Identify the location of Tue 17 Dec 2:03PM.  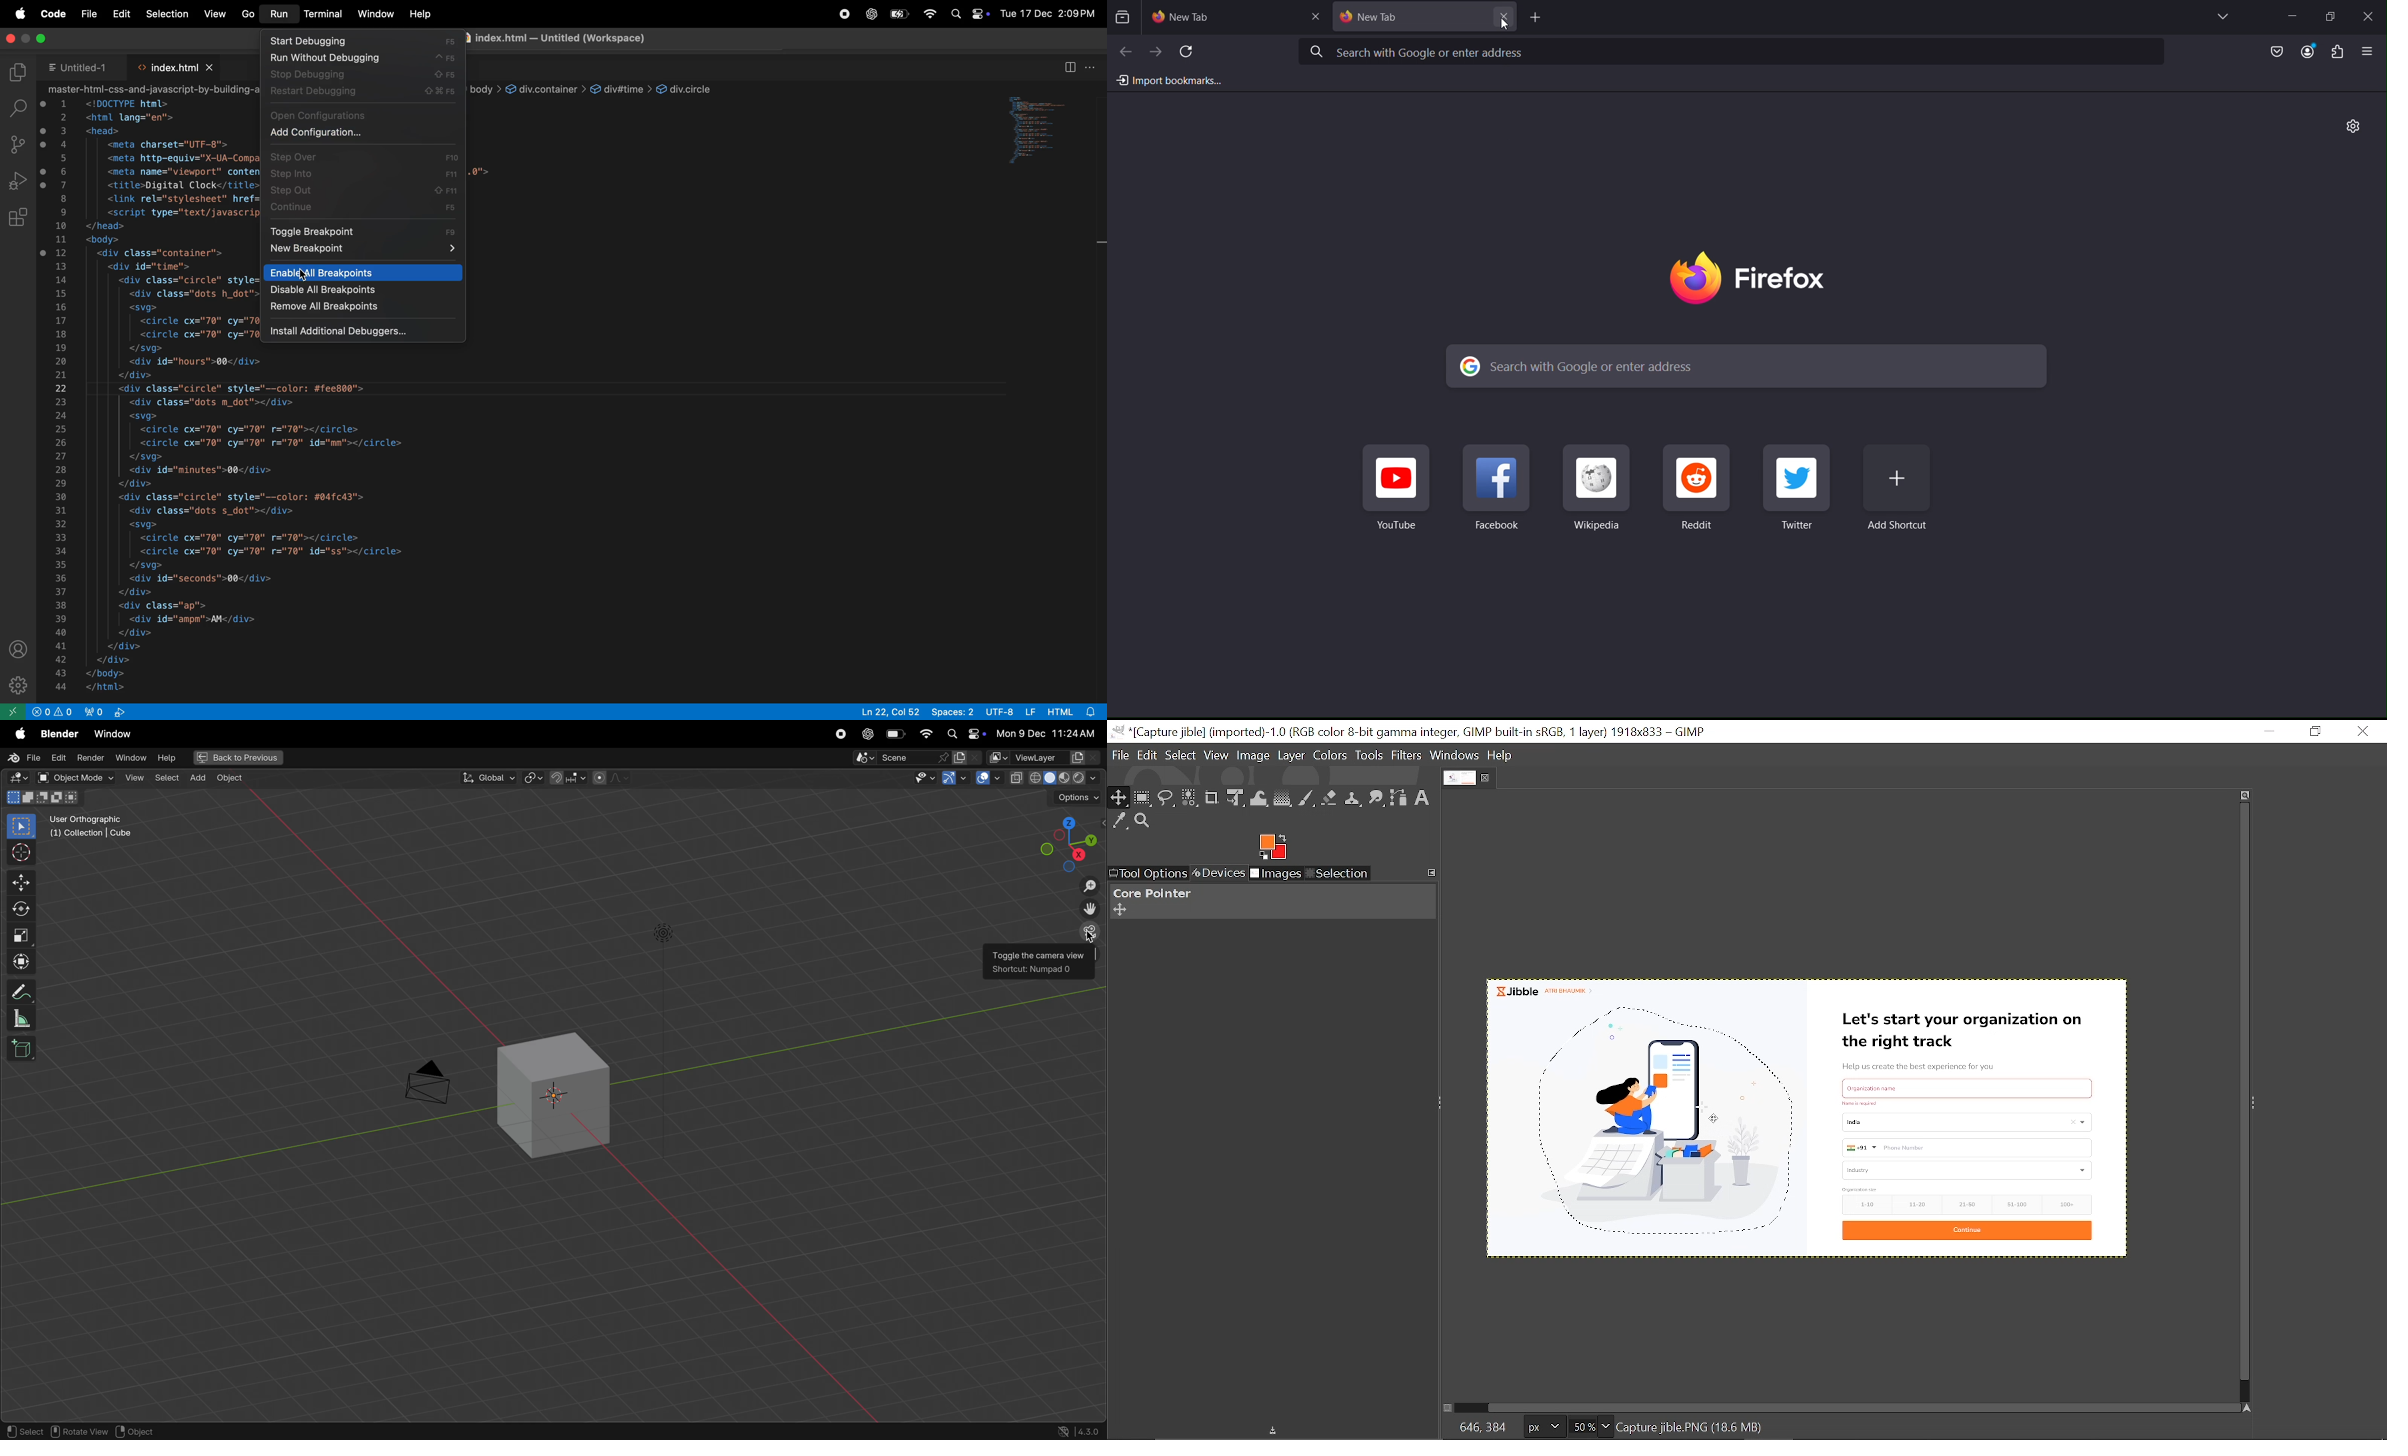
(1046, 14).